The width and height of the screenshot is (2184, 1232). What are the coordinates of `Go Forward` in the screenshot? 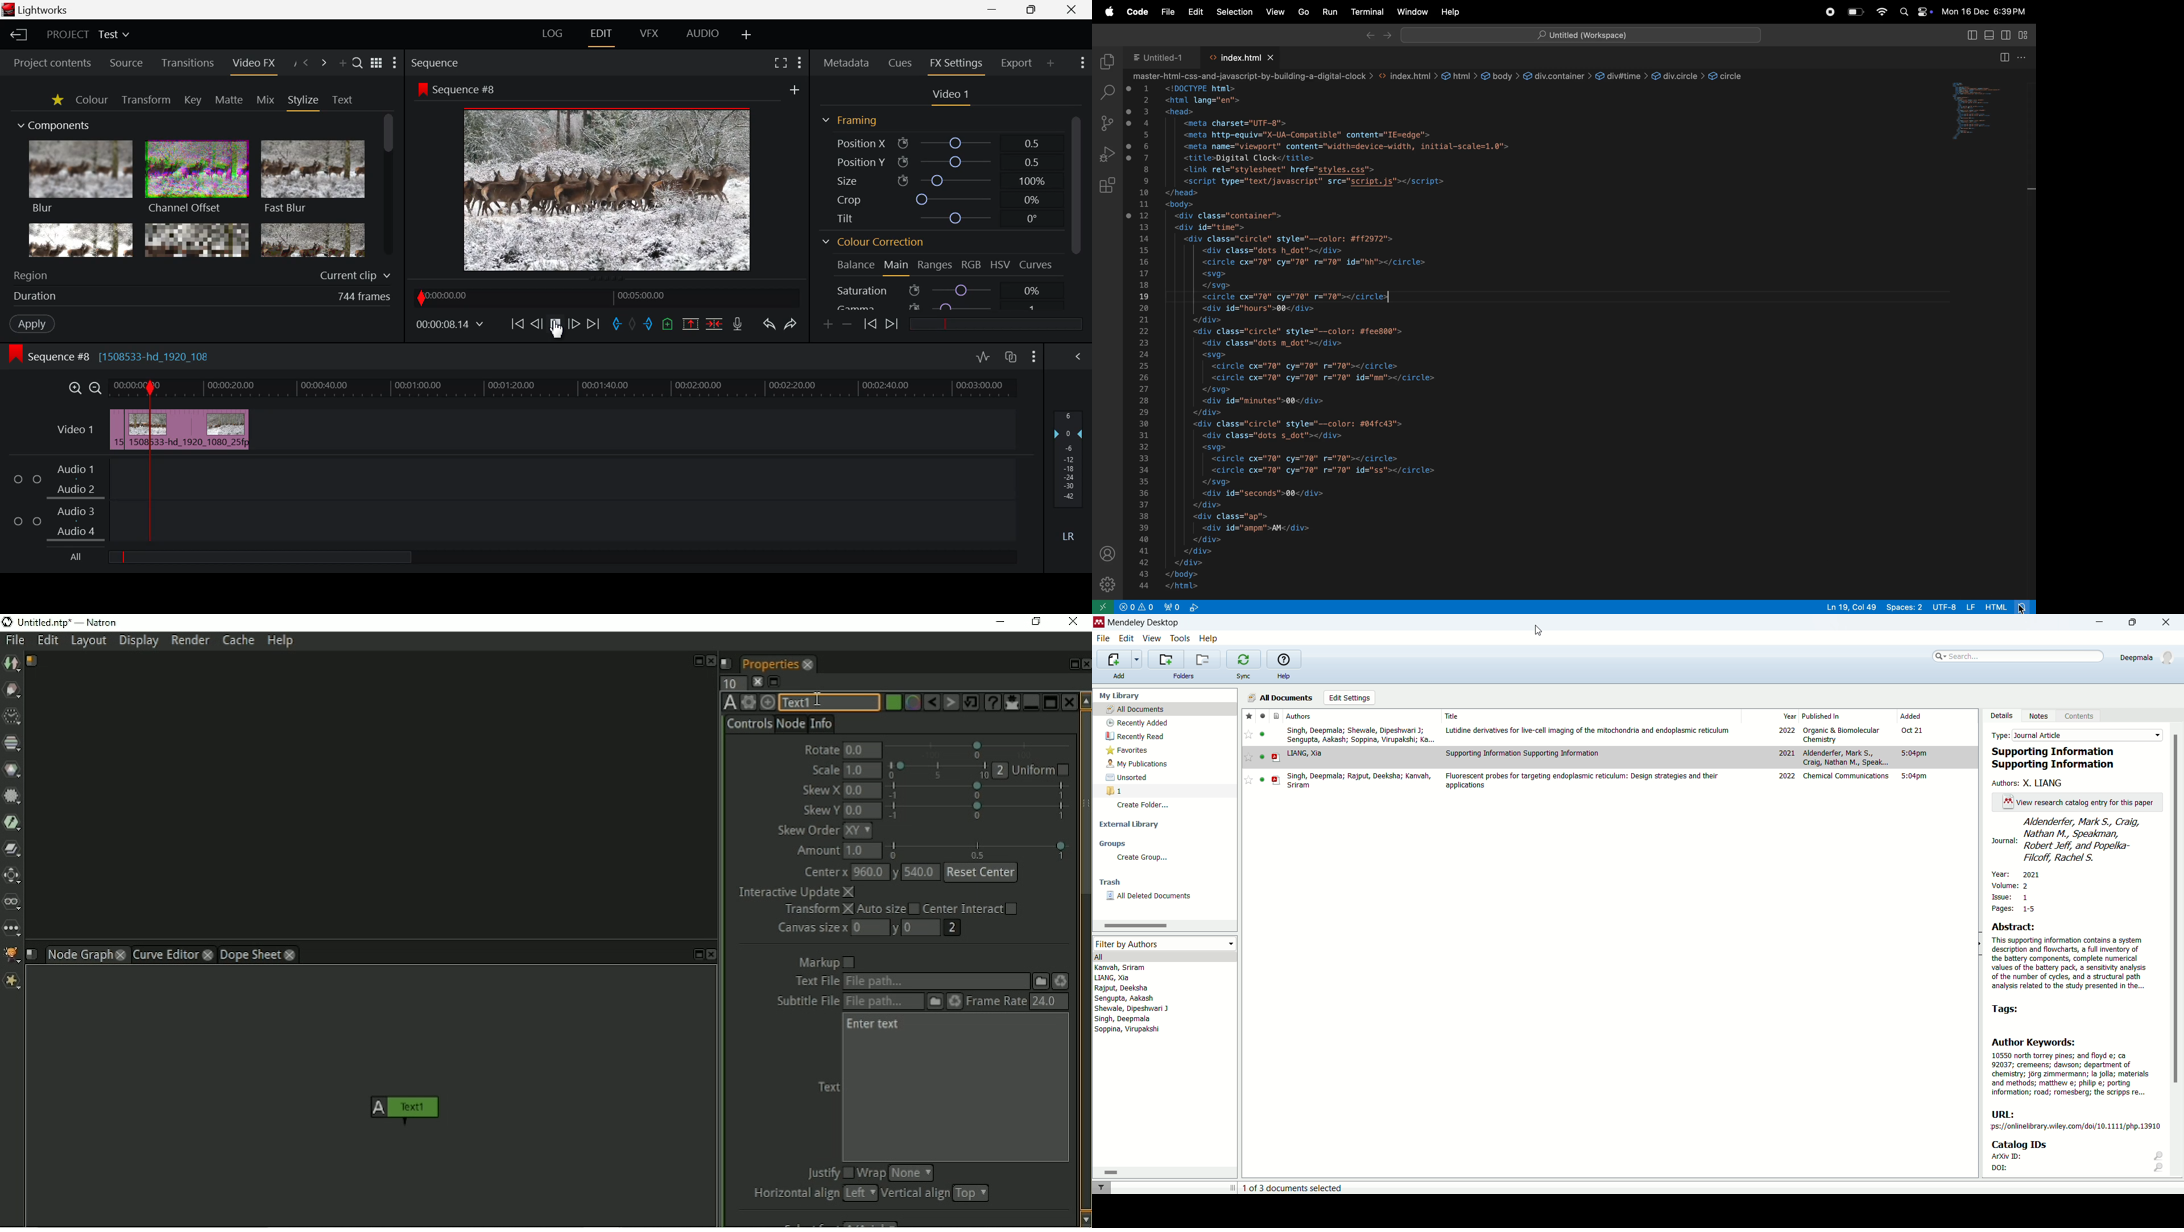 It's located at (574, 324).